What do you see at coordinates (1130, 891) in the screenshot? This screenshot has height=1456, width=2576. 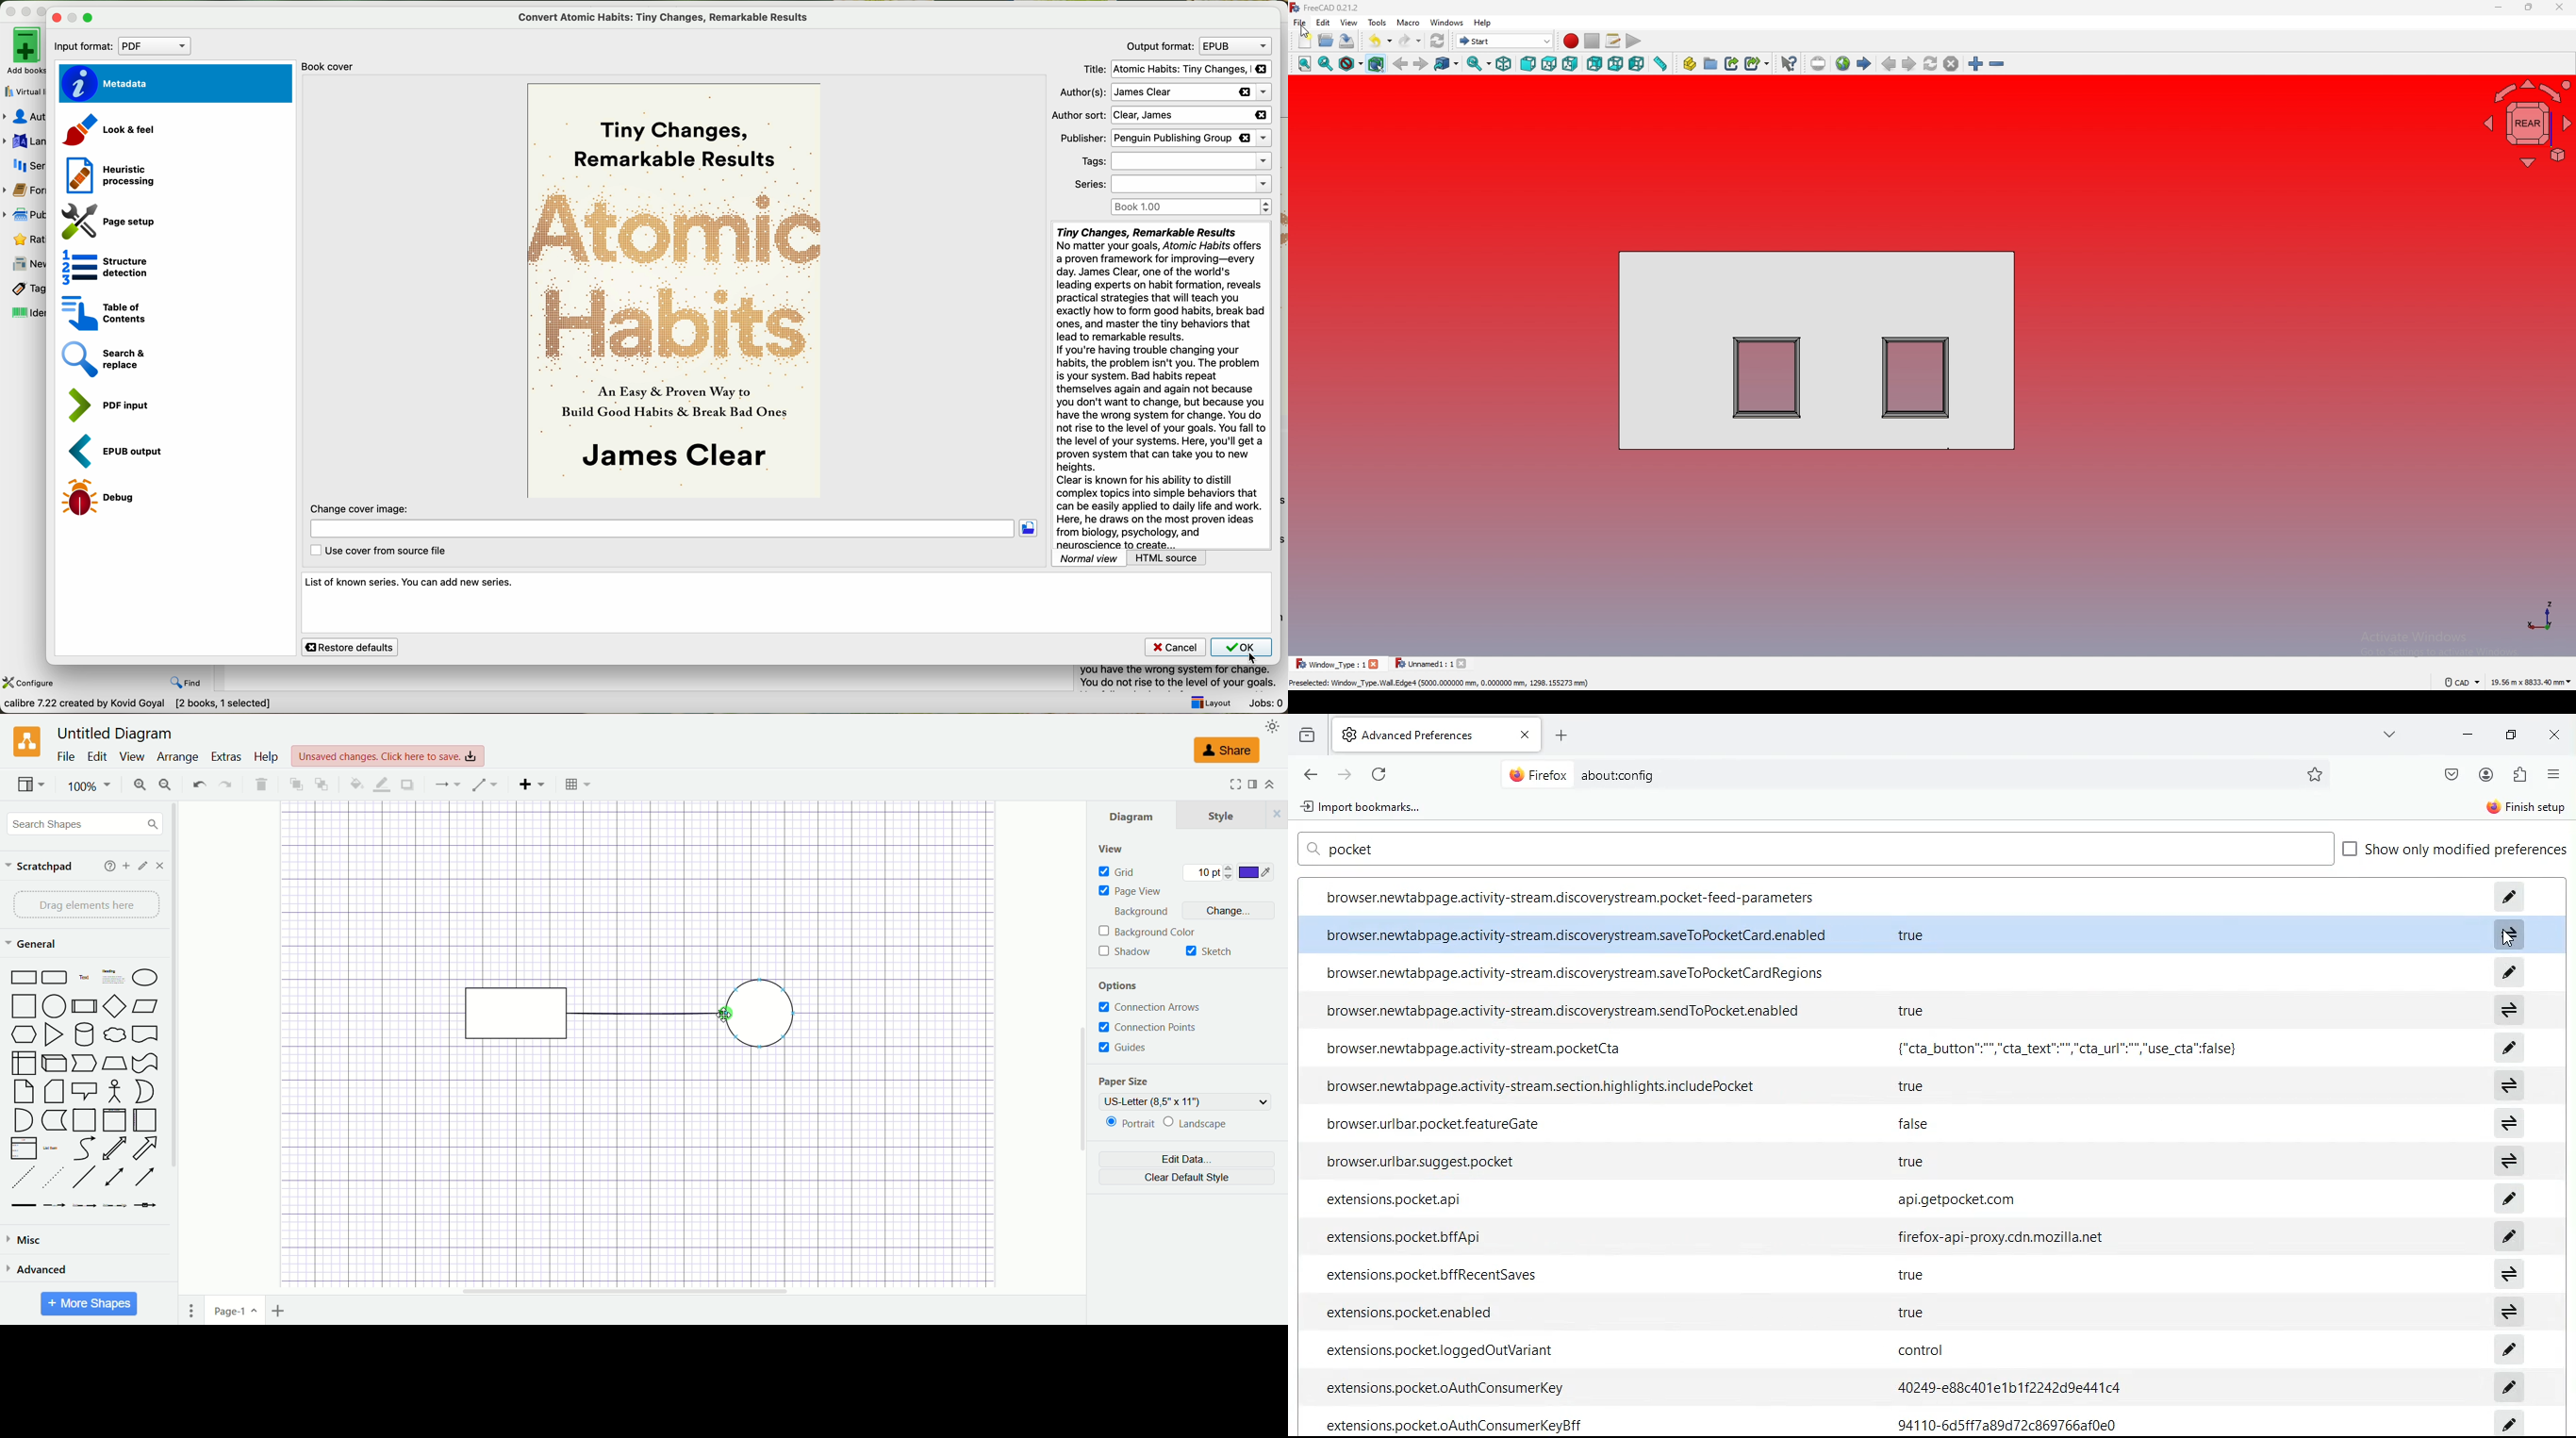 I see `page view` at bounding box center [1130, 891].